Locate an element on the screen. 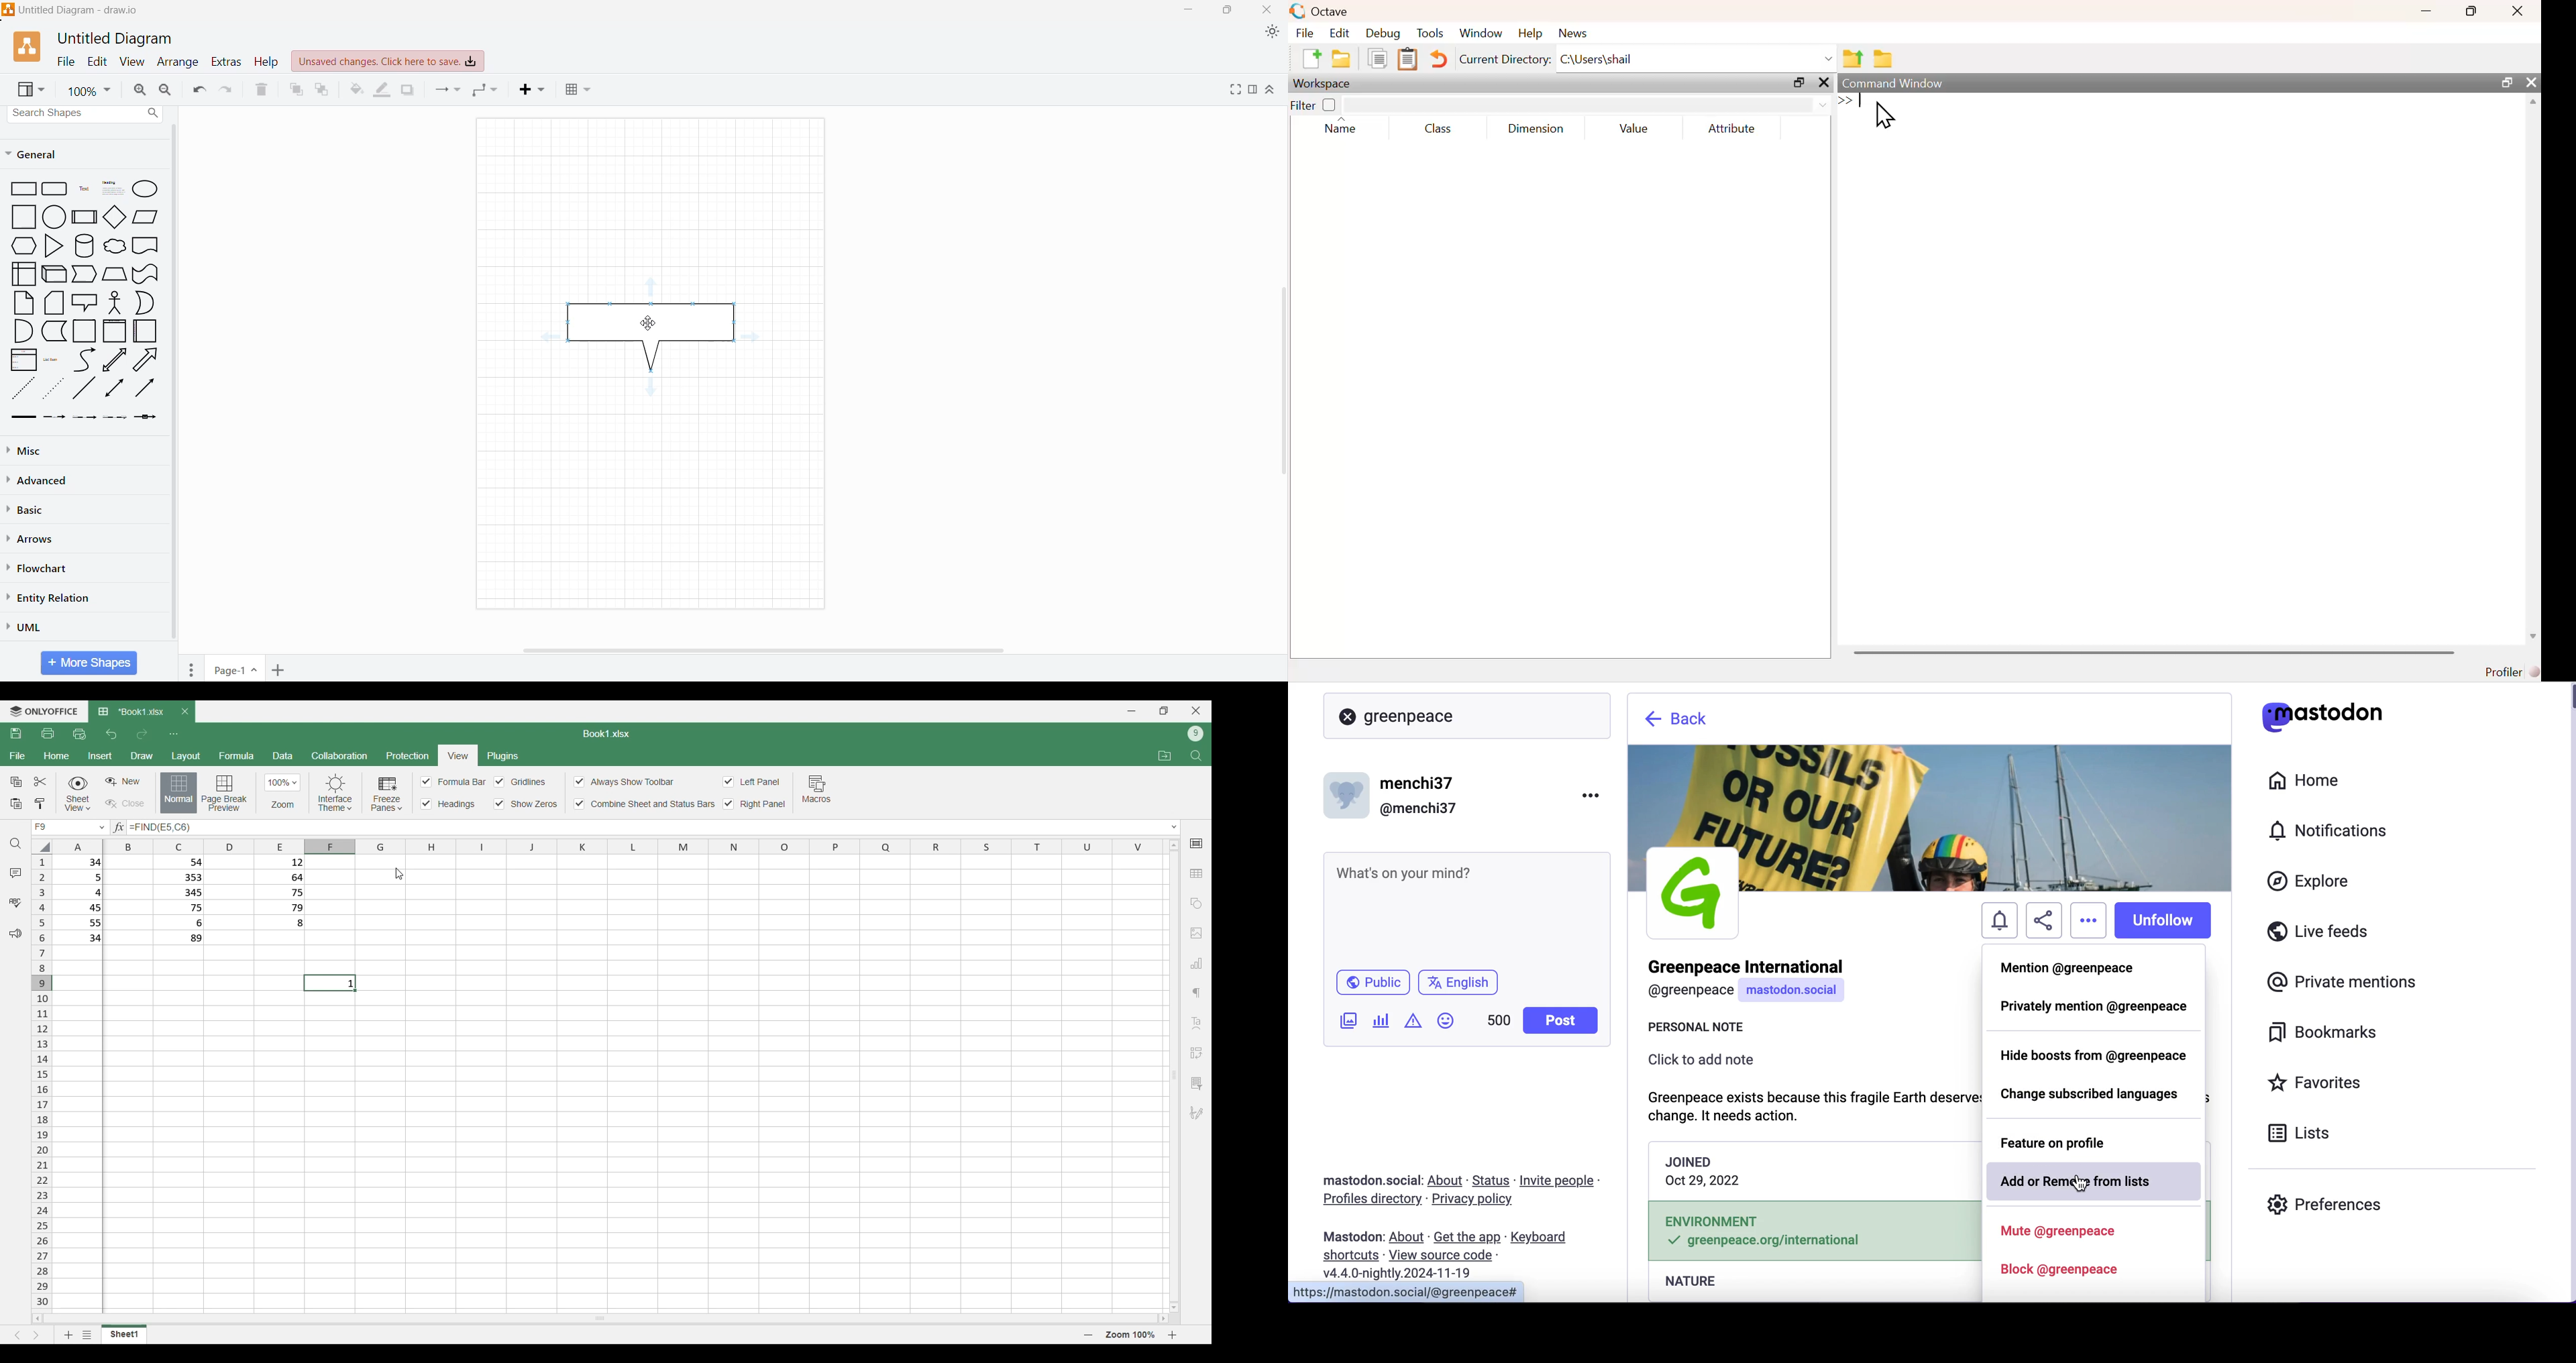 Image resolution: width=2576 pixels, height=1372 pixels. View is located at coordinates (133, 61).